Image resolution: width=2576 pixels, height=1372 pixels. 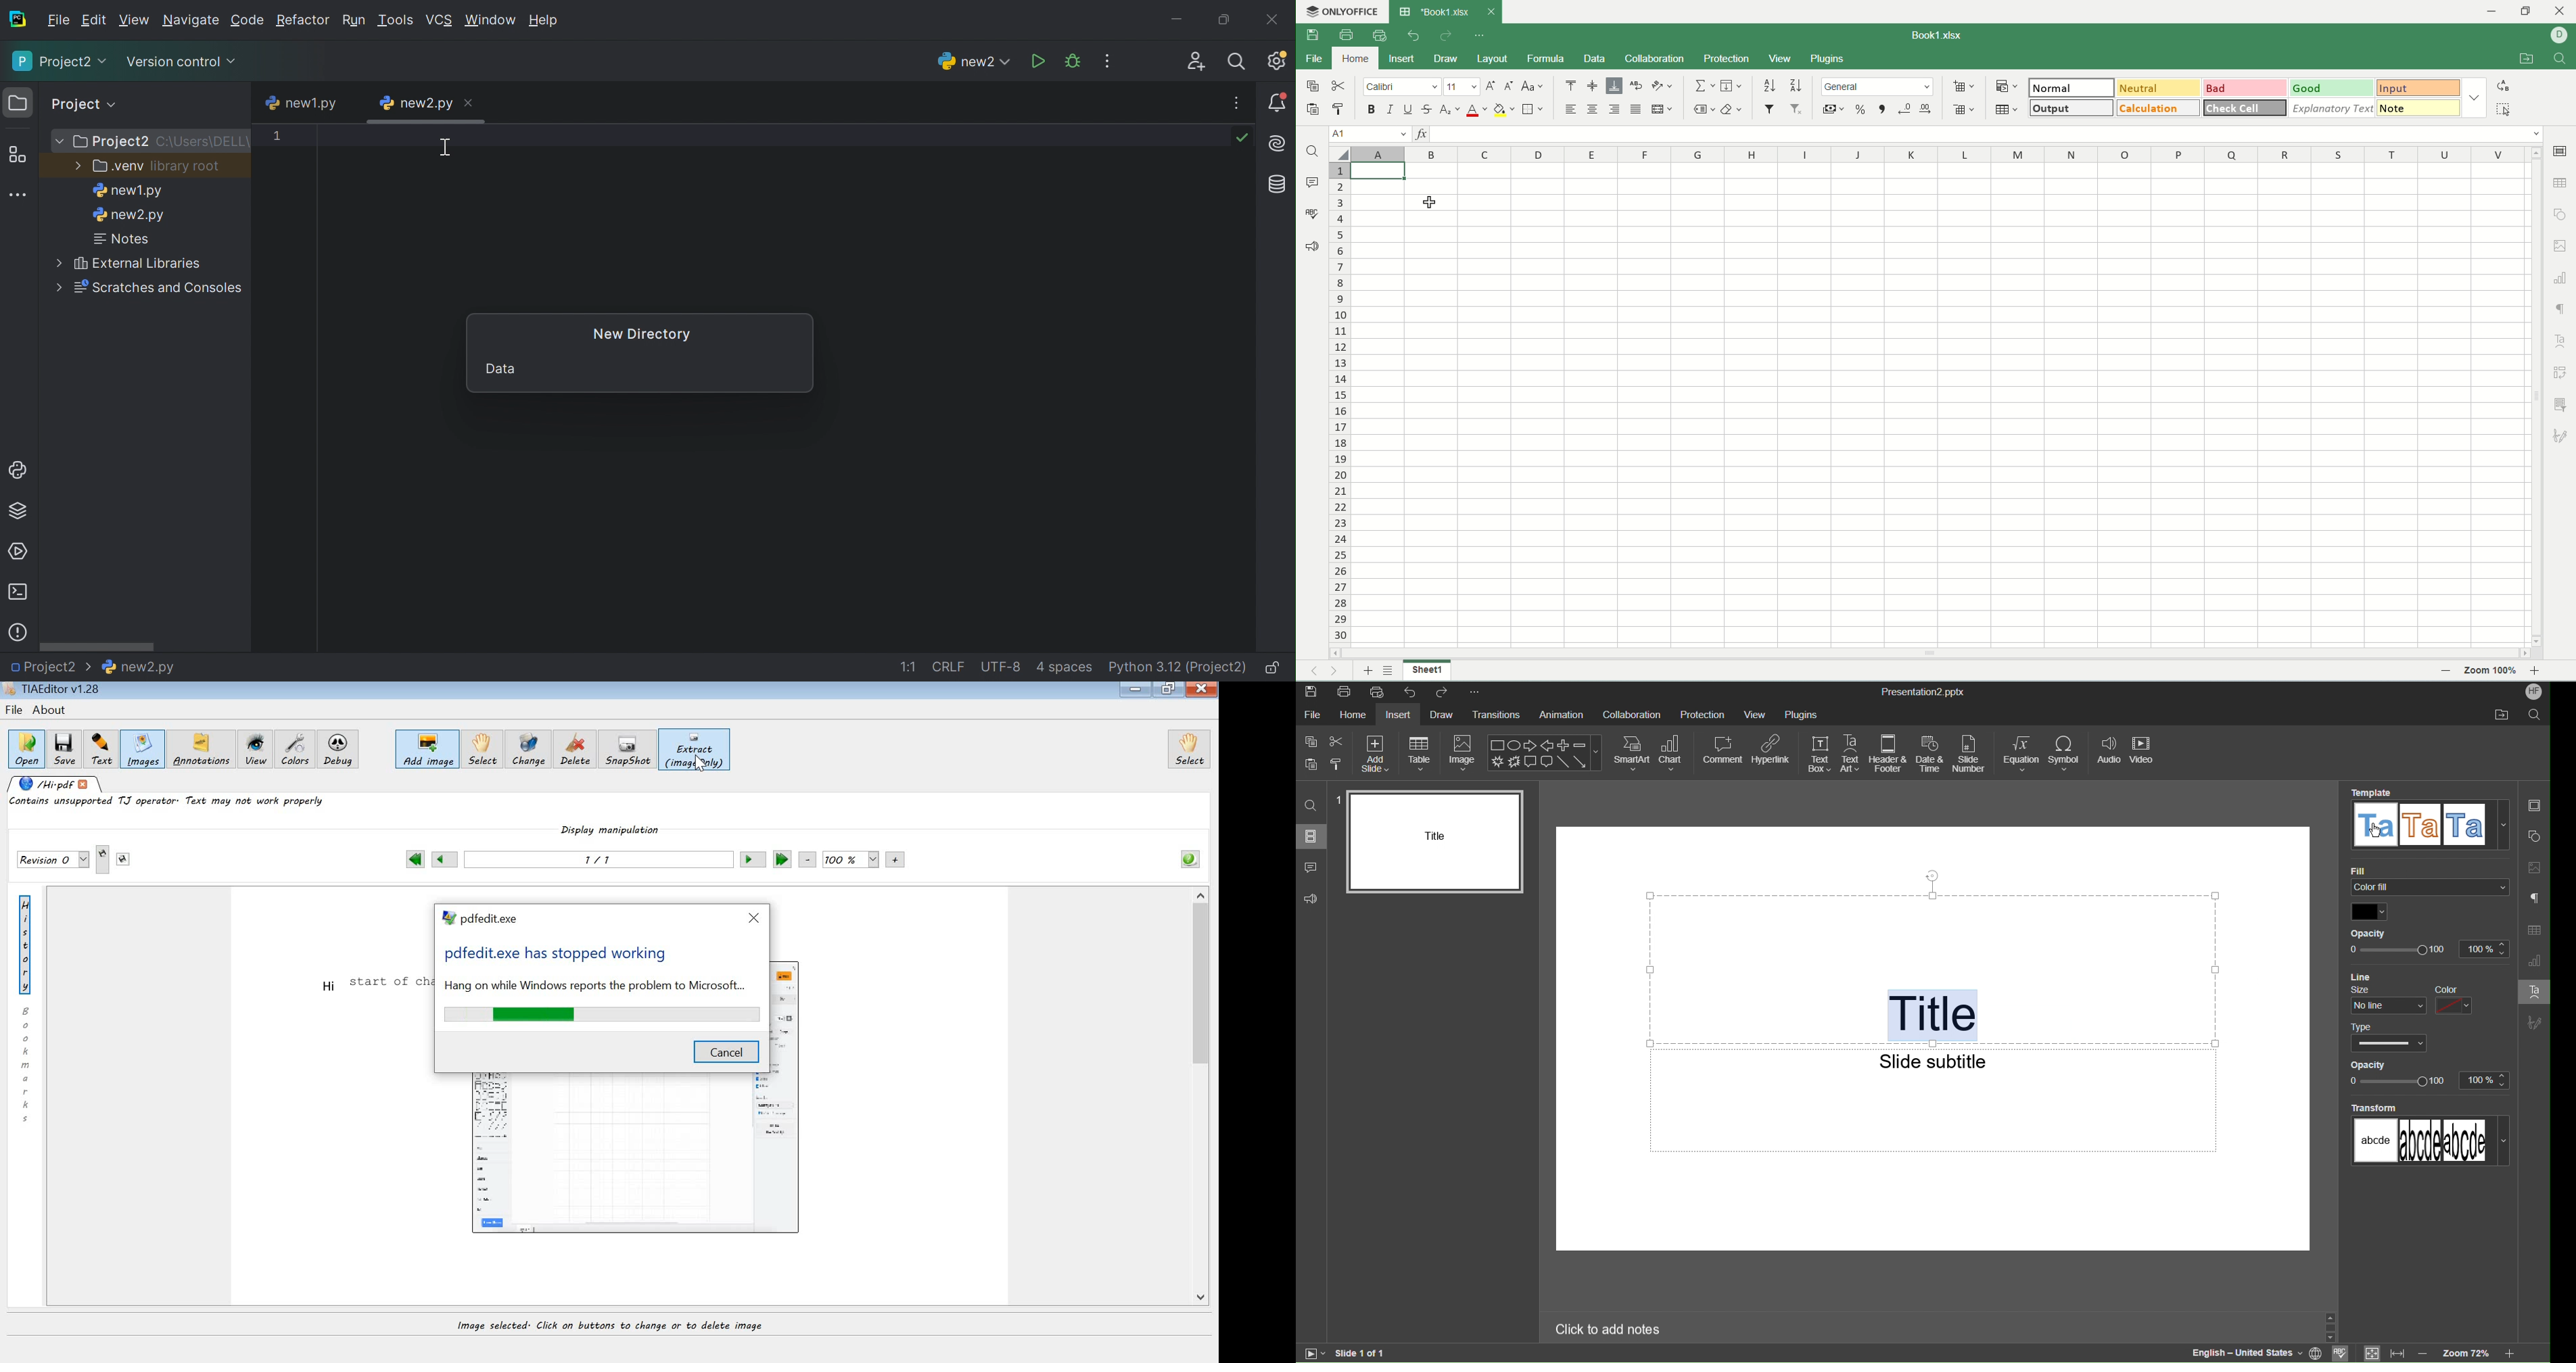 I want to click on Table, so click(x=1419, y=753).